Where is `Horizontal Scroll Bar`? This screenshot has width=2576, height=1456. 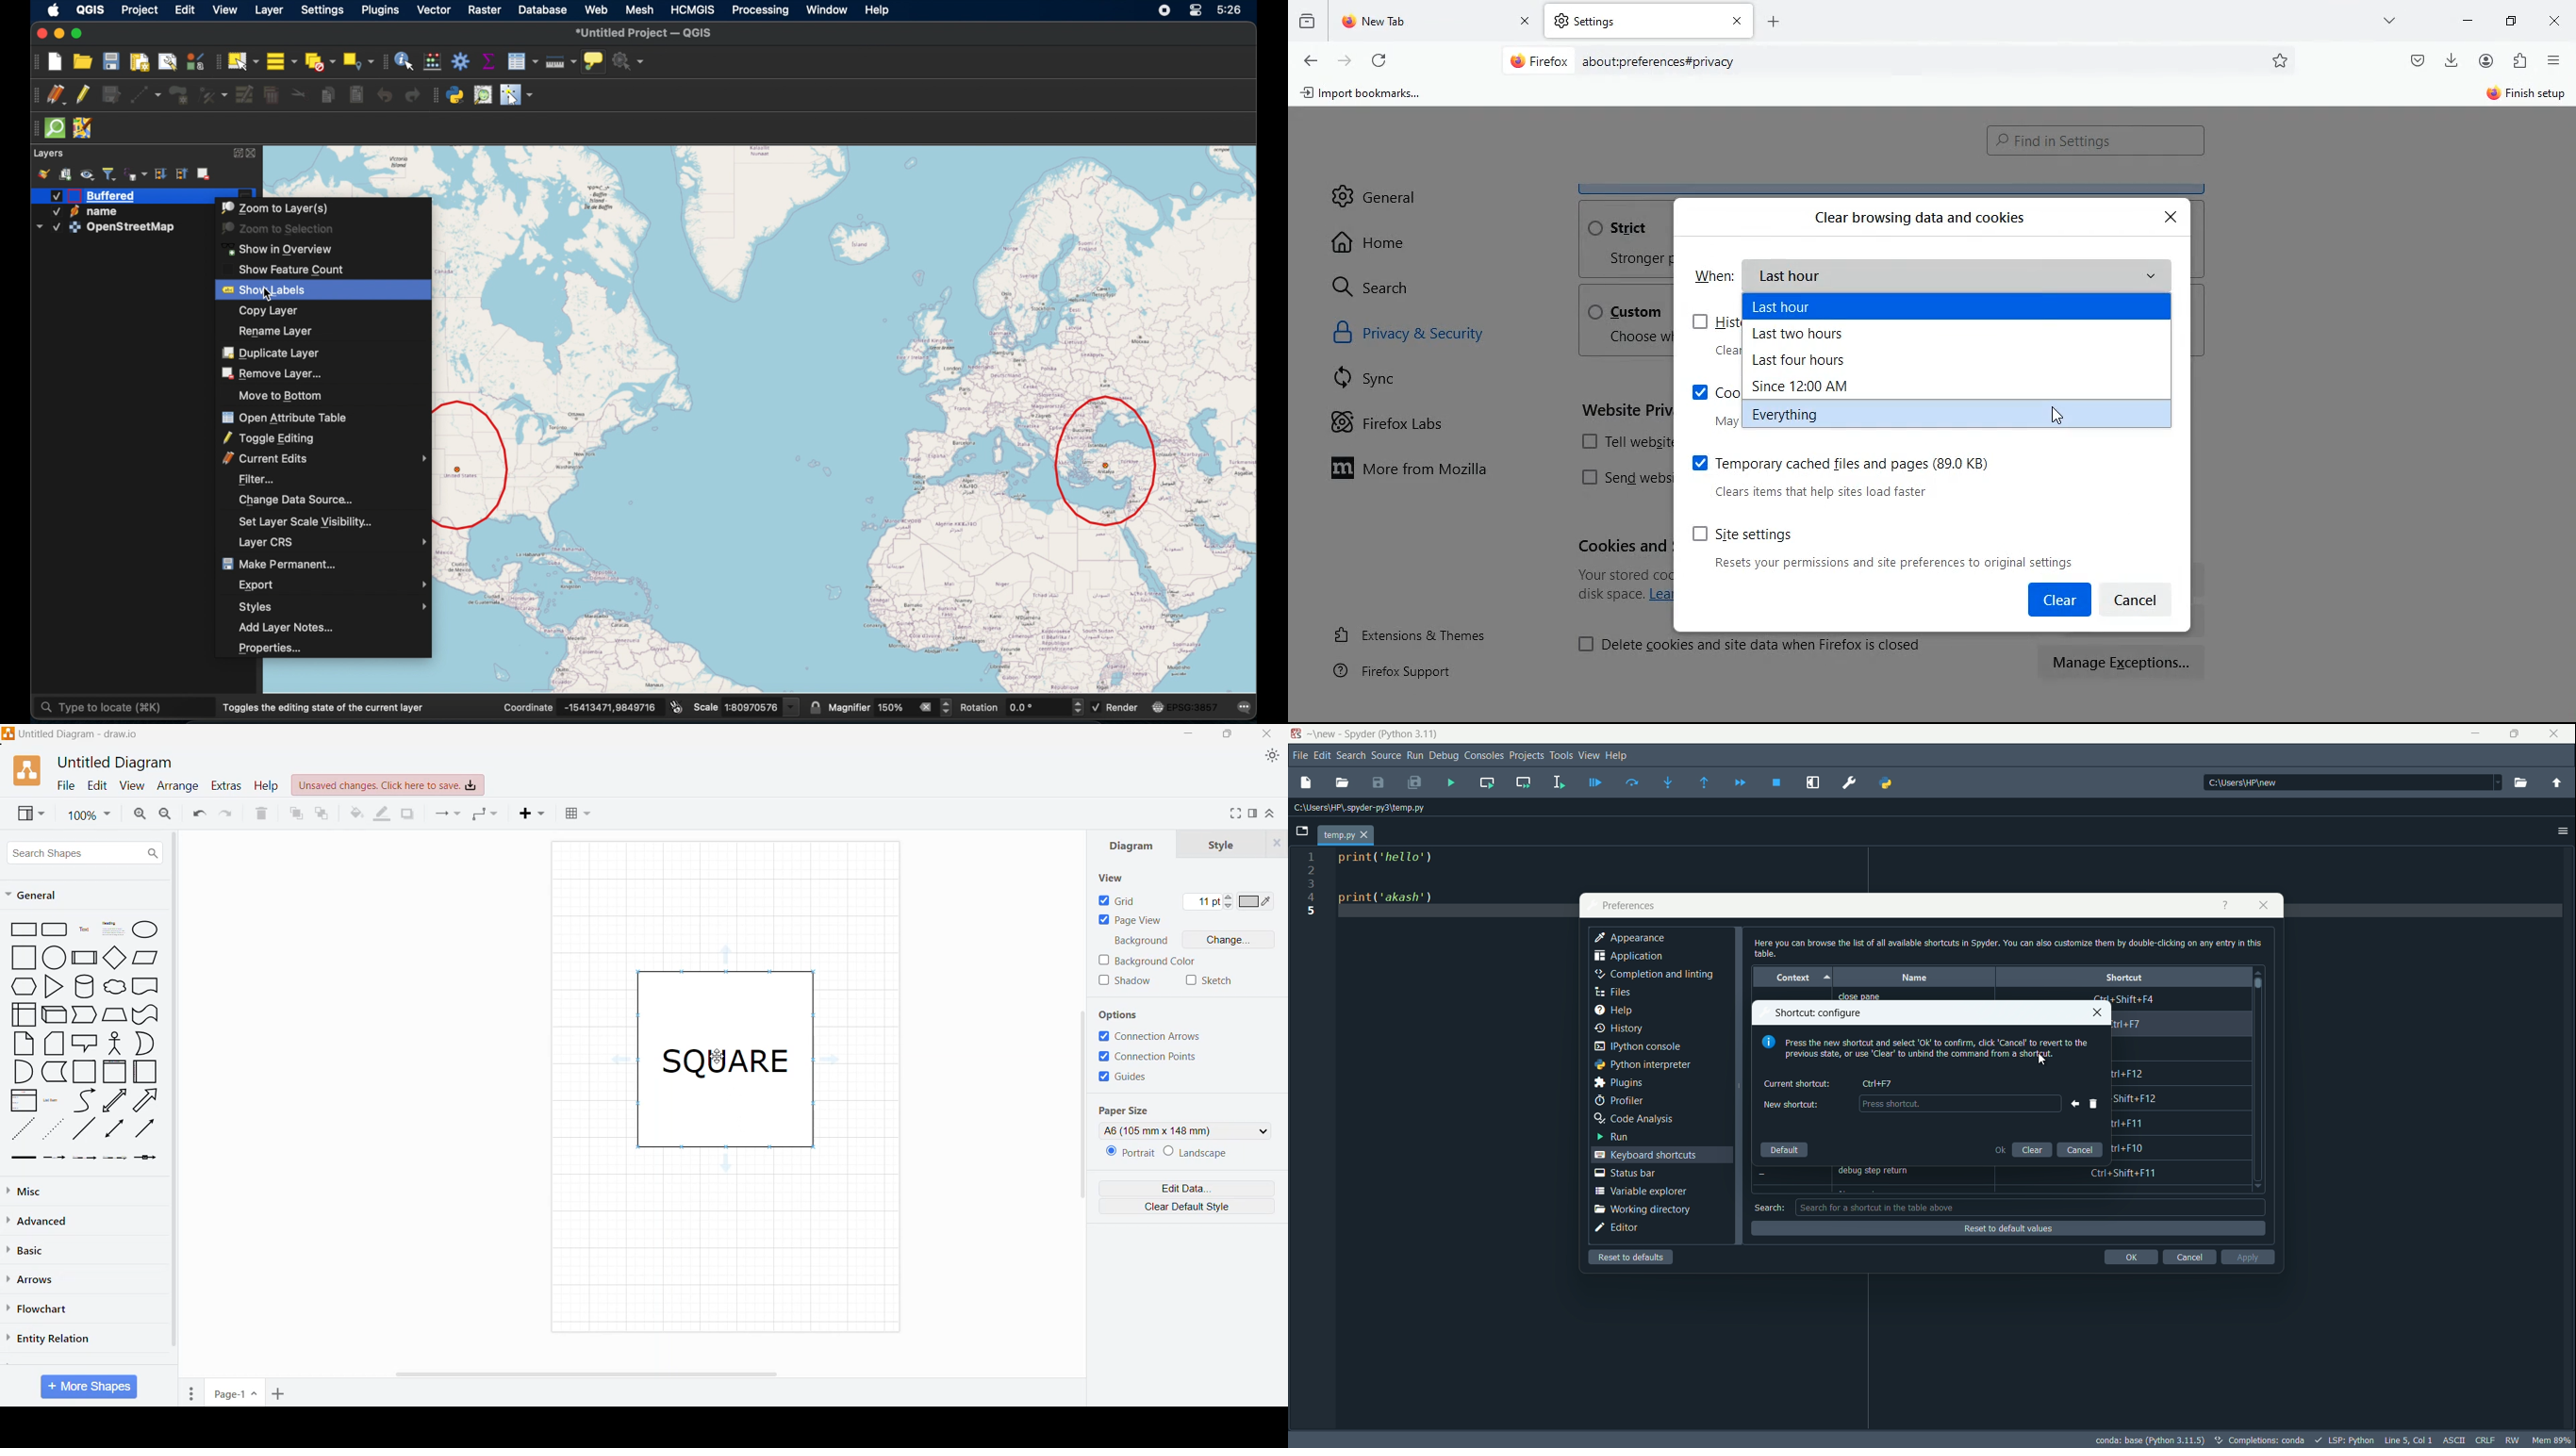 Horizontal Scroll Bar is located at coordinates (592, 1374).